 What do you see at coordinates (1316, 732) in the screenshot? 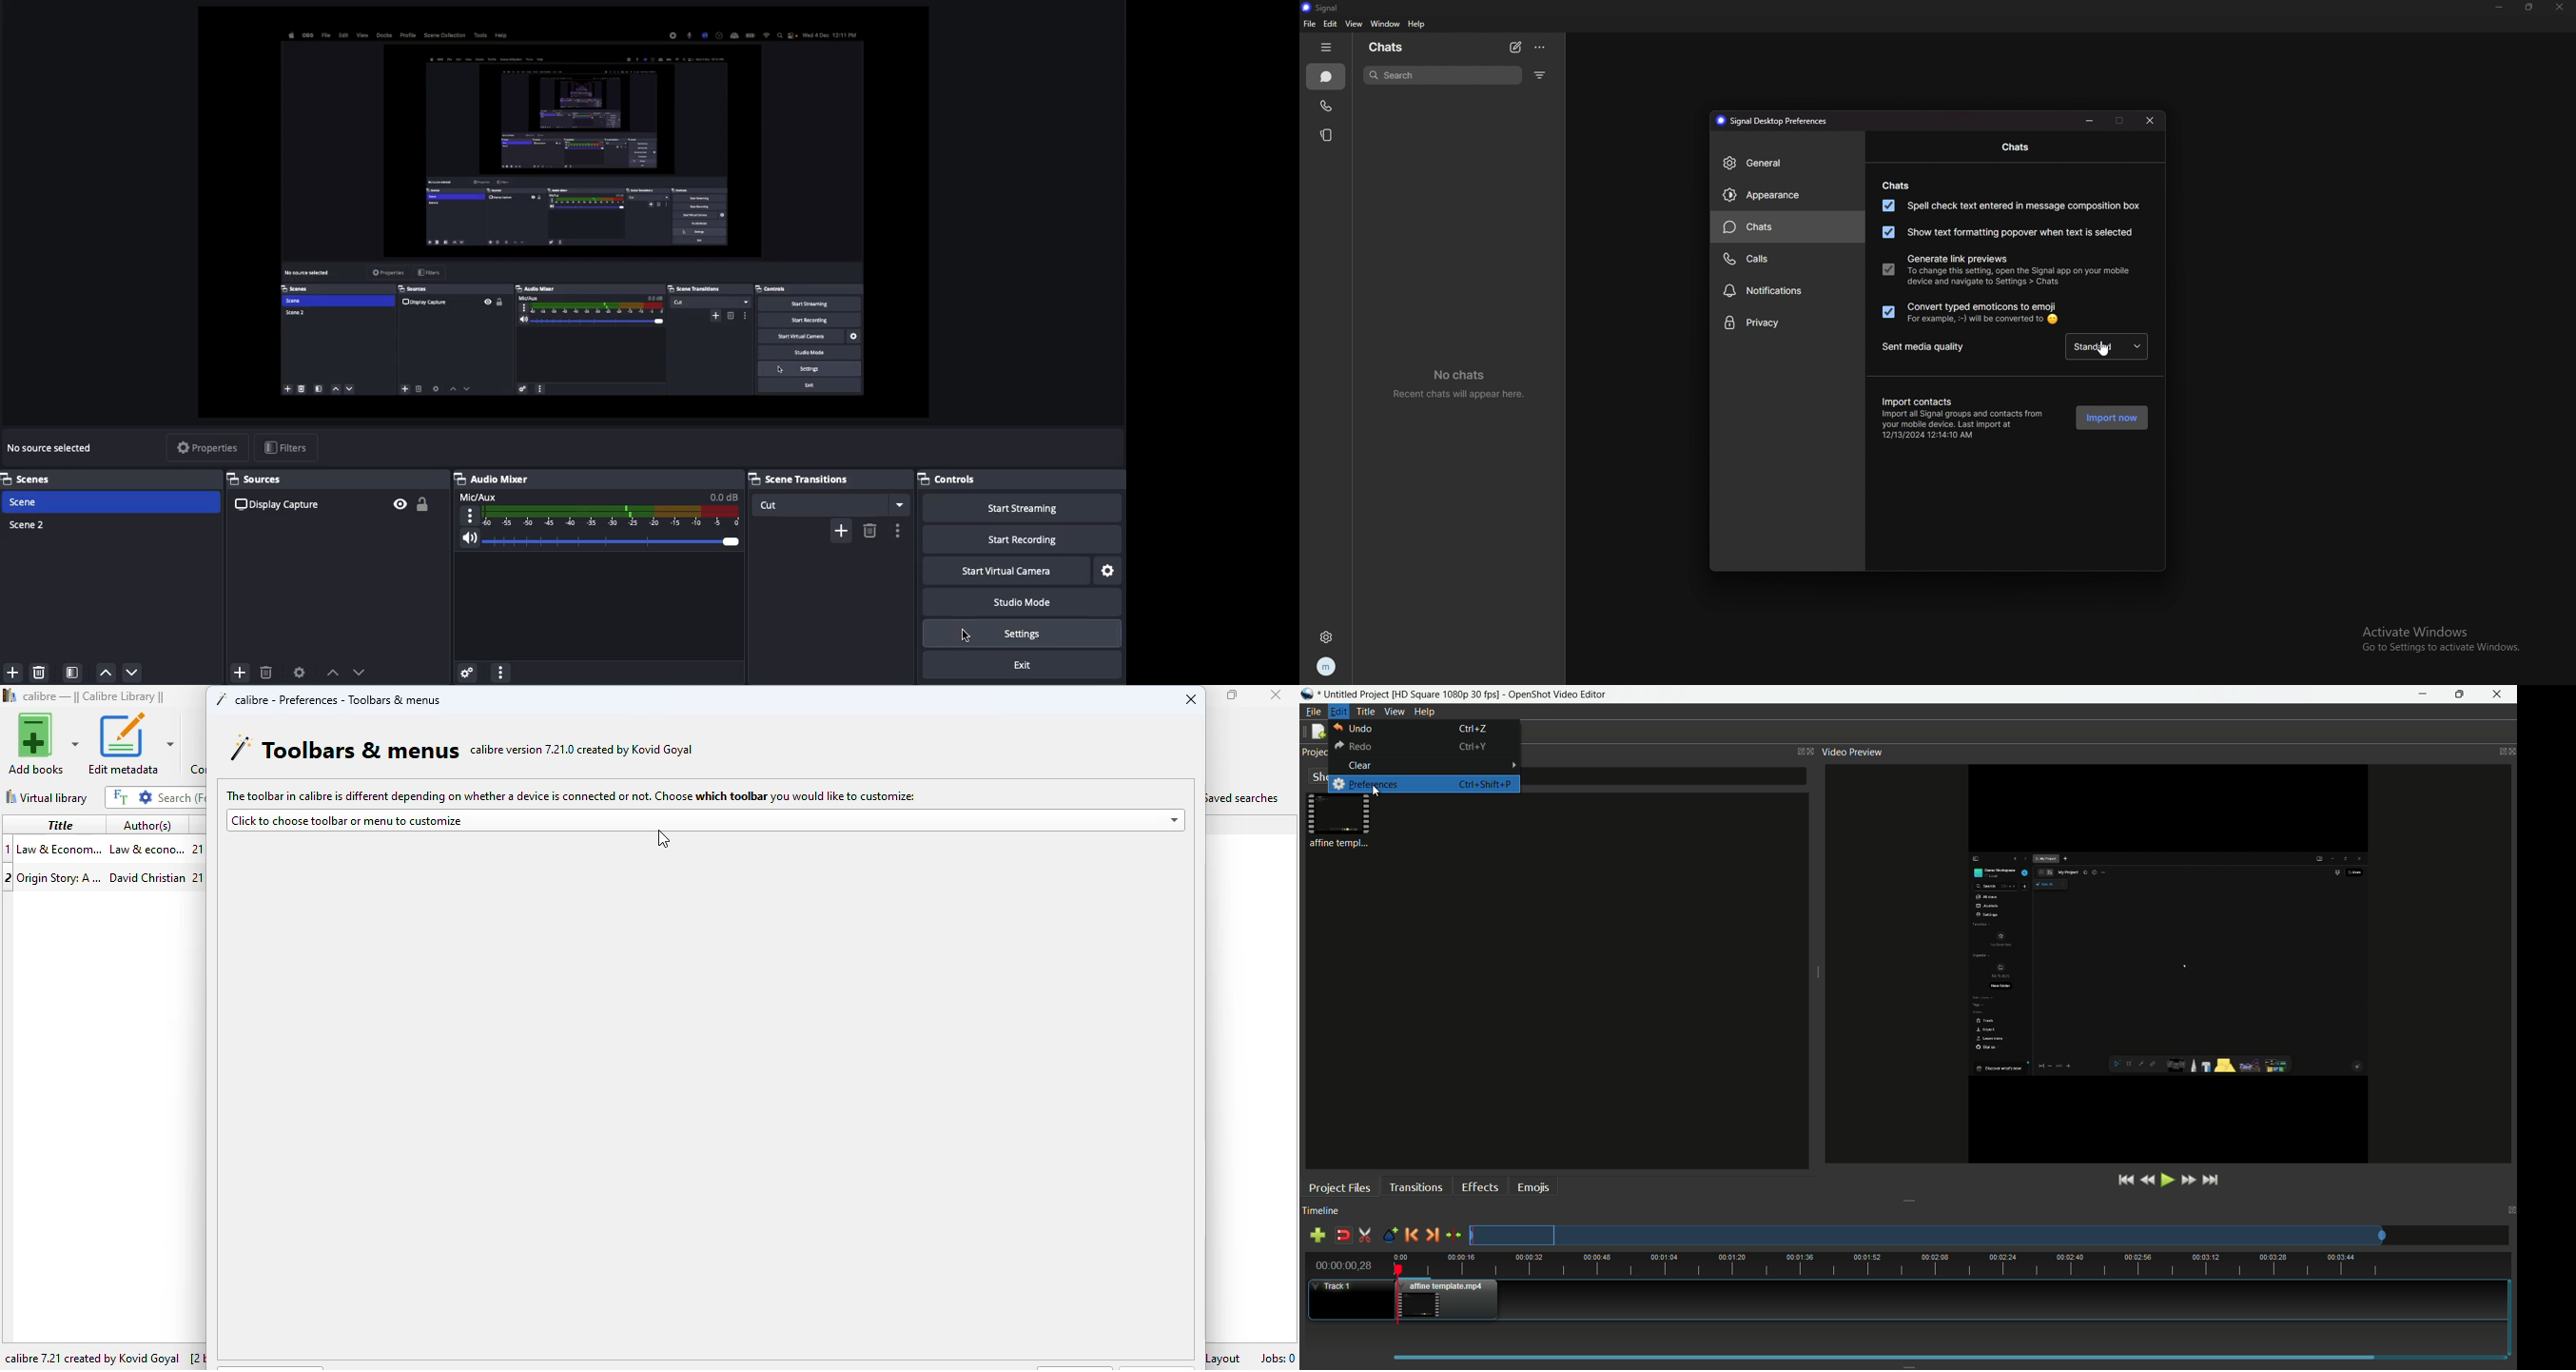
I see `new file` at bounding box center [1316, 732].